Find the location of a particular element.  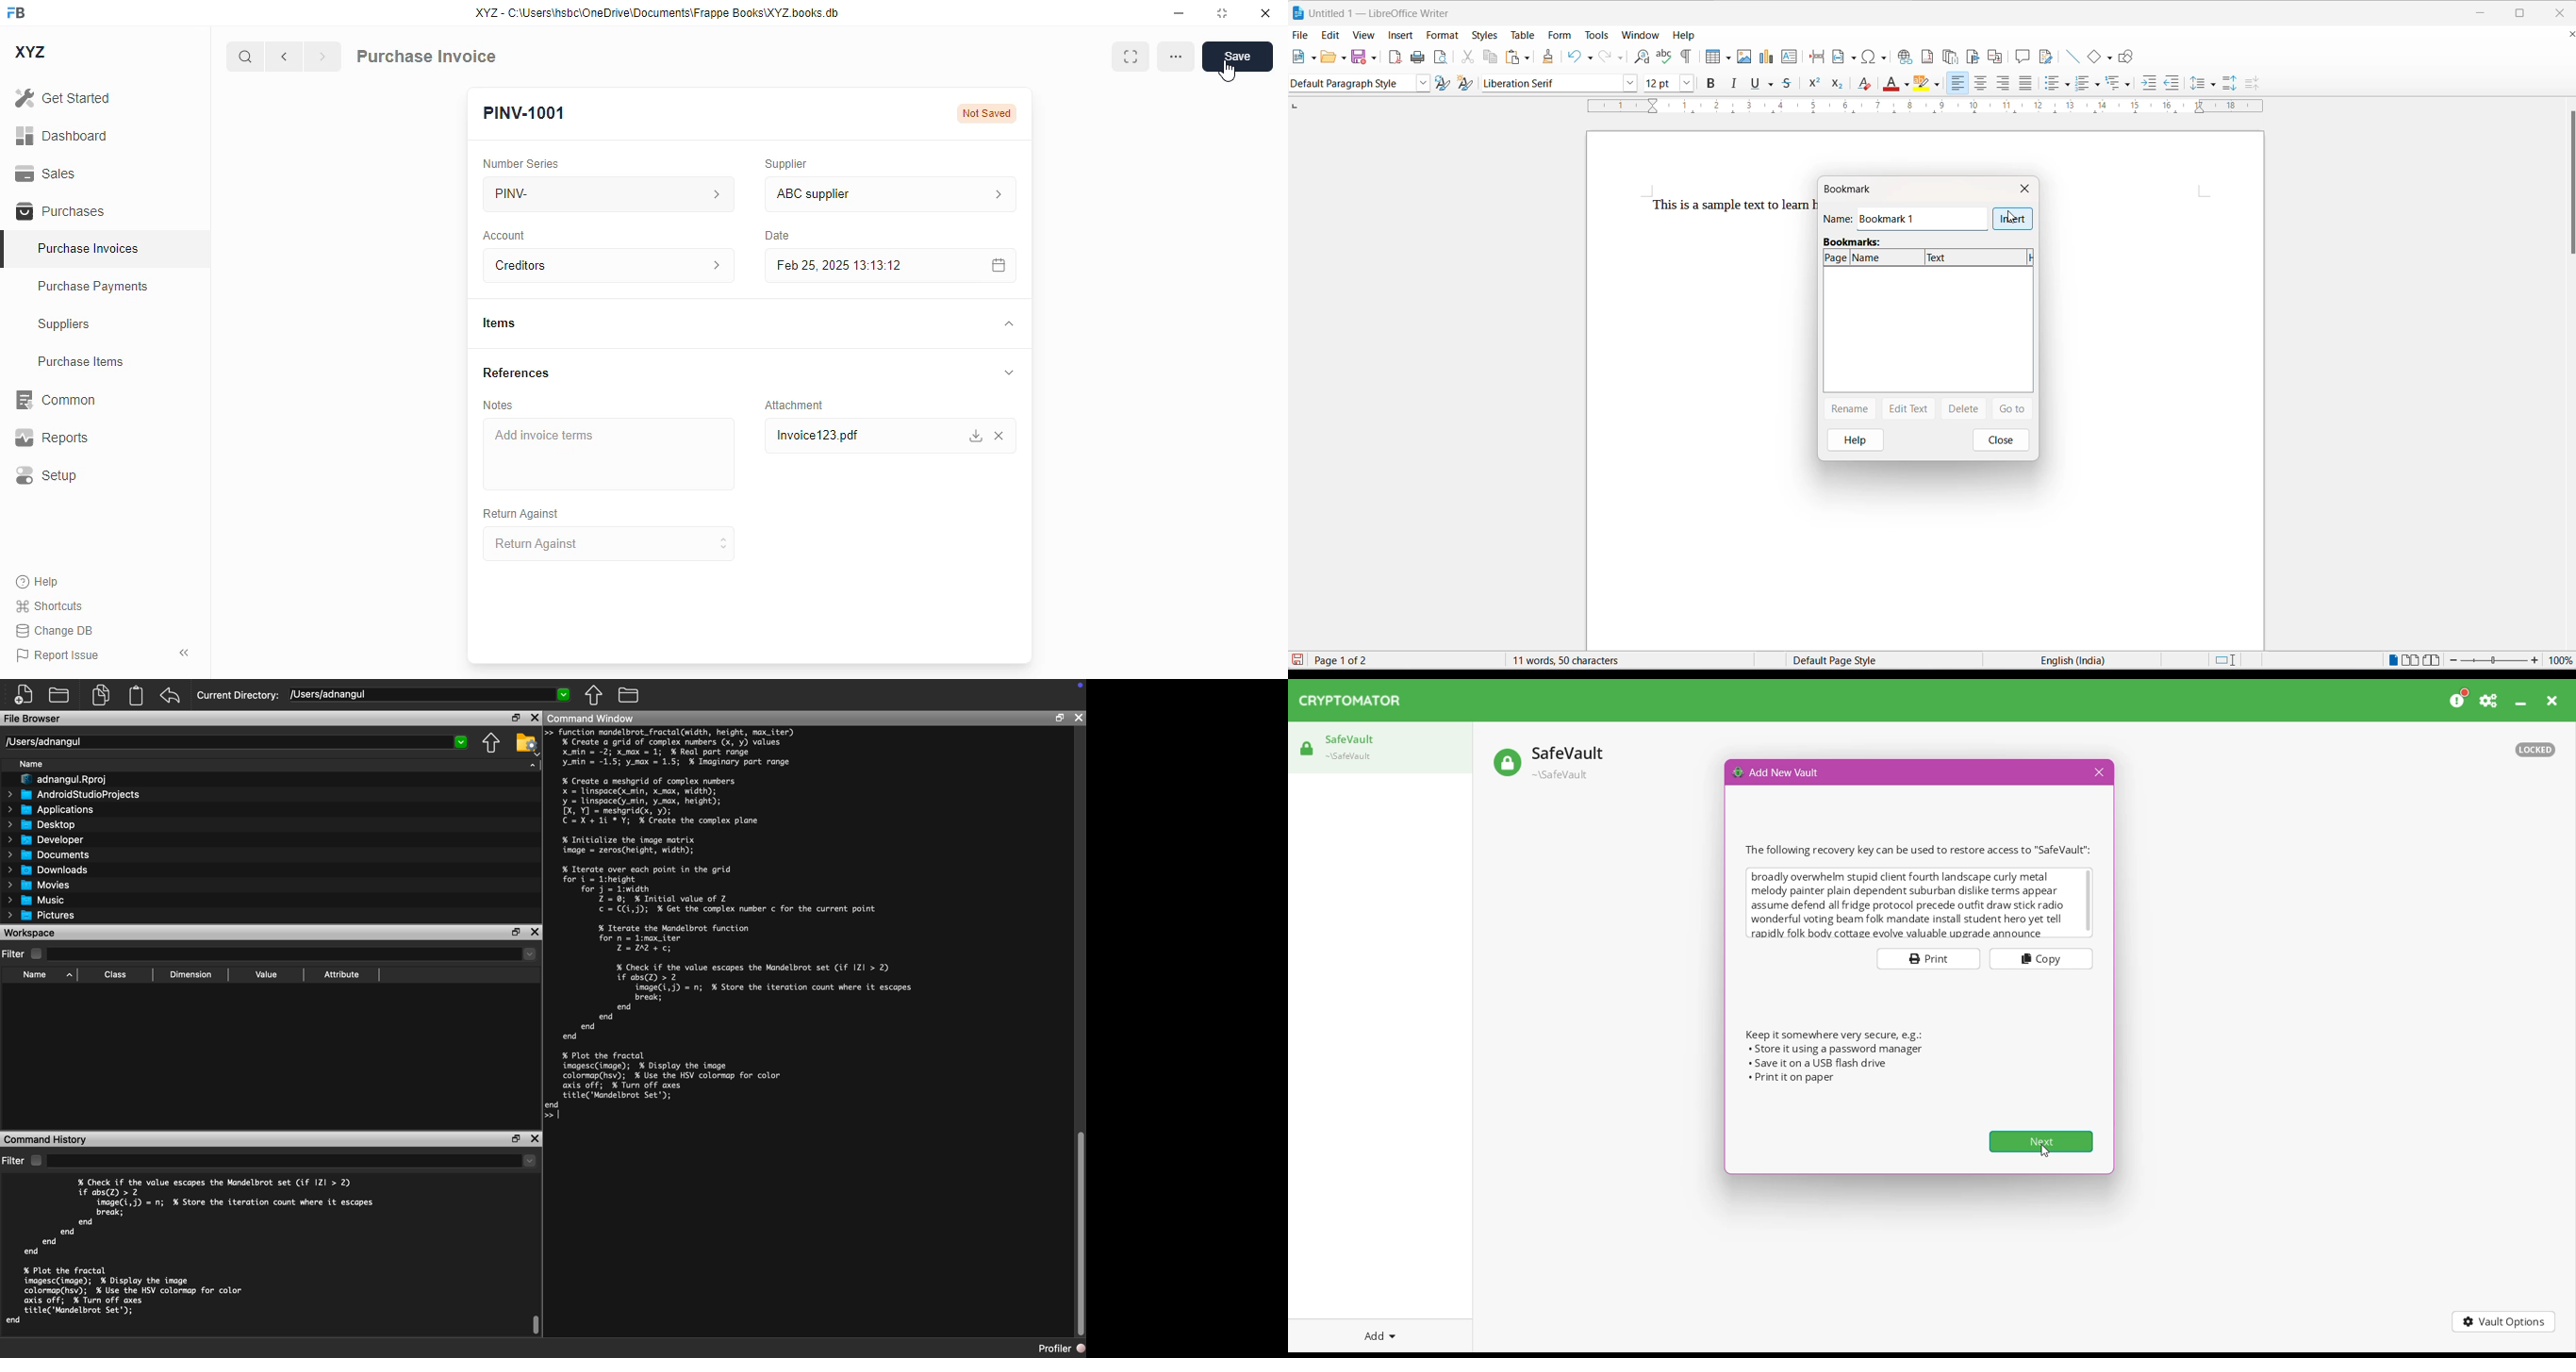

clone formatting is located at coordinates (1549, 54).